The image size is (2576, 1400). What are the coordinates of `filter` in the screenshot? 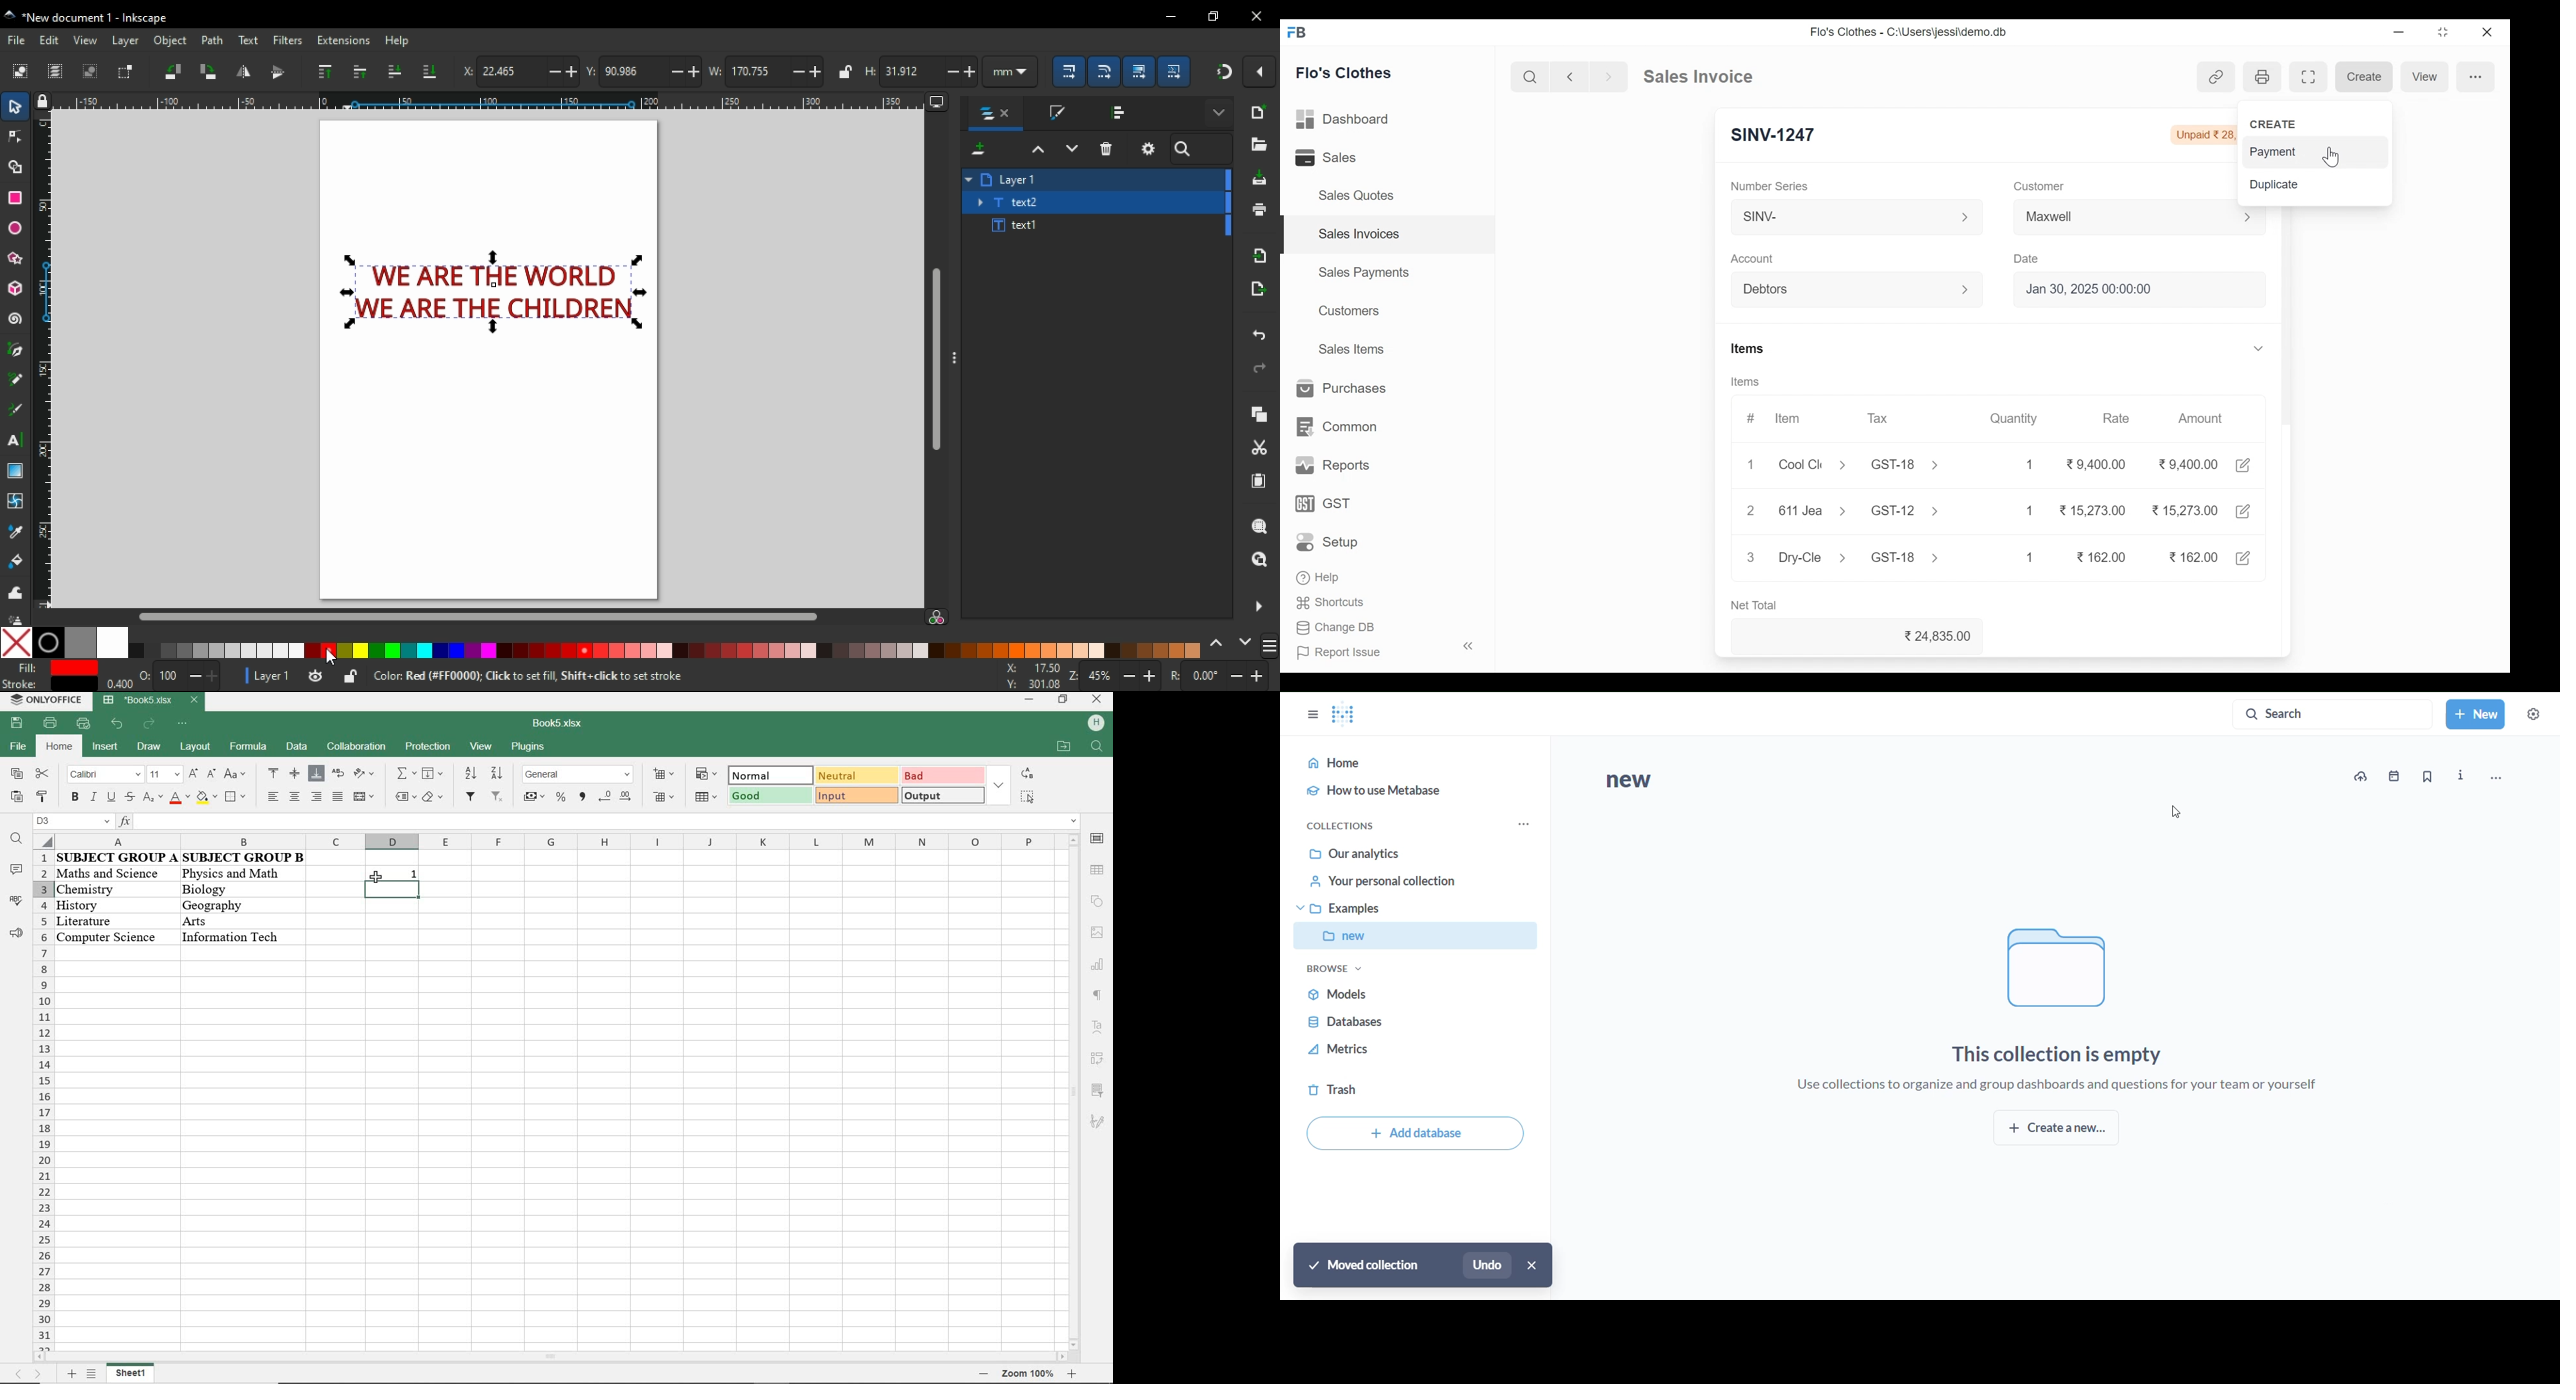 It's located at (470, 797).